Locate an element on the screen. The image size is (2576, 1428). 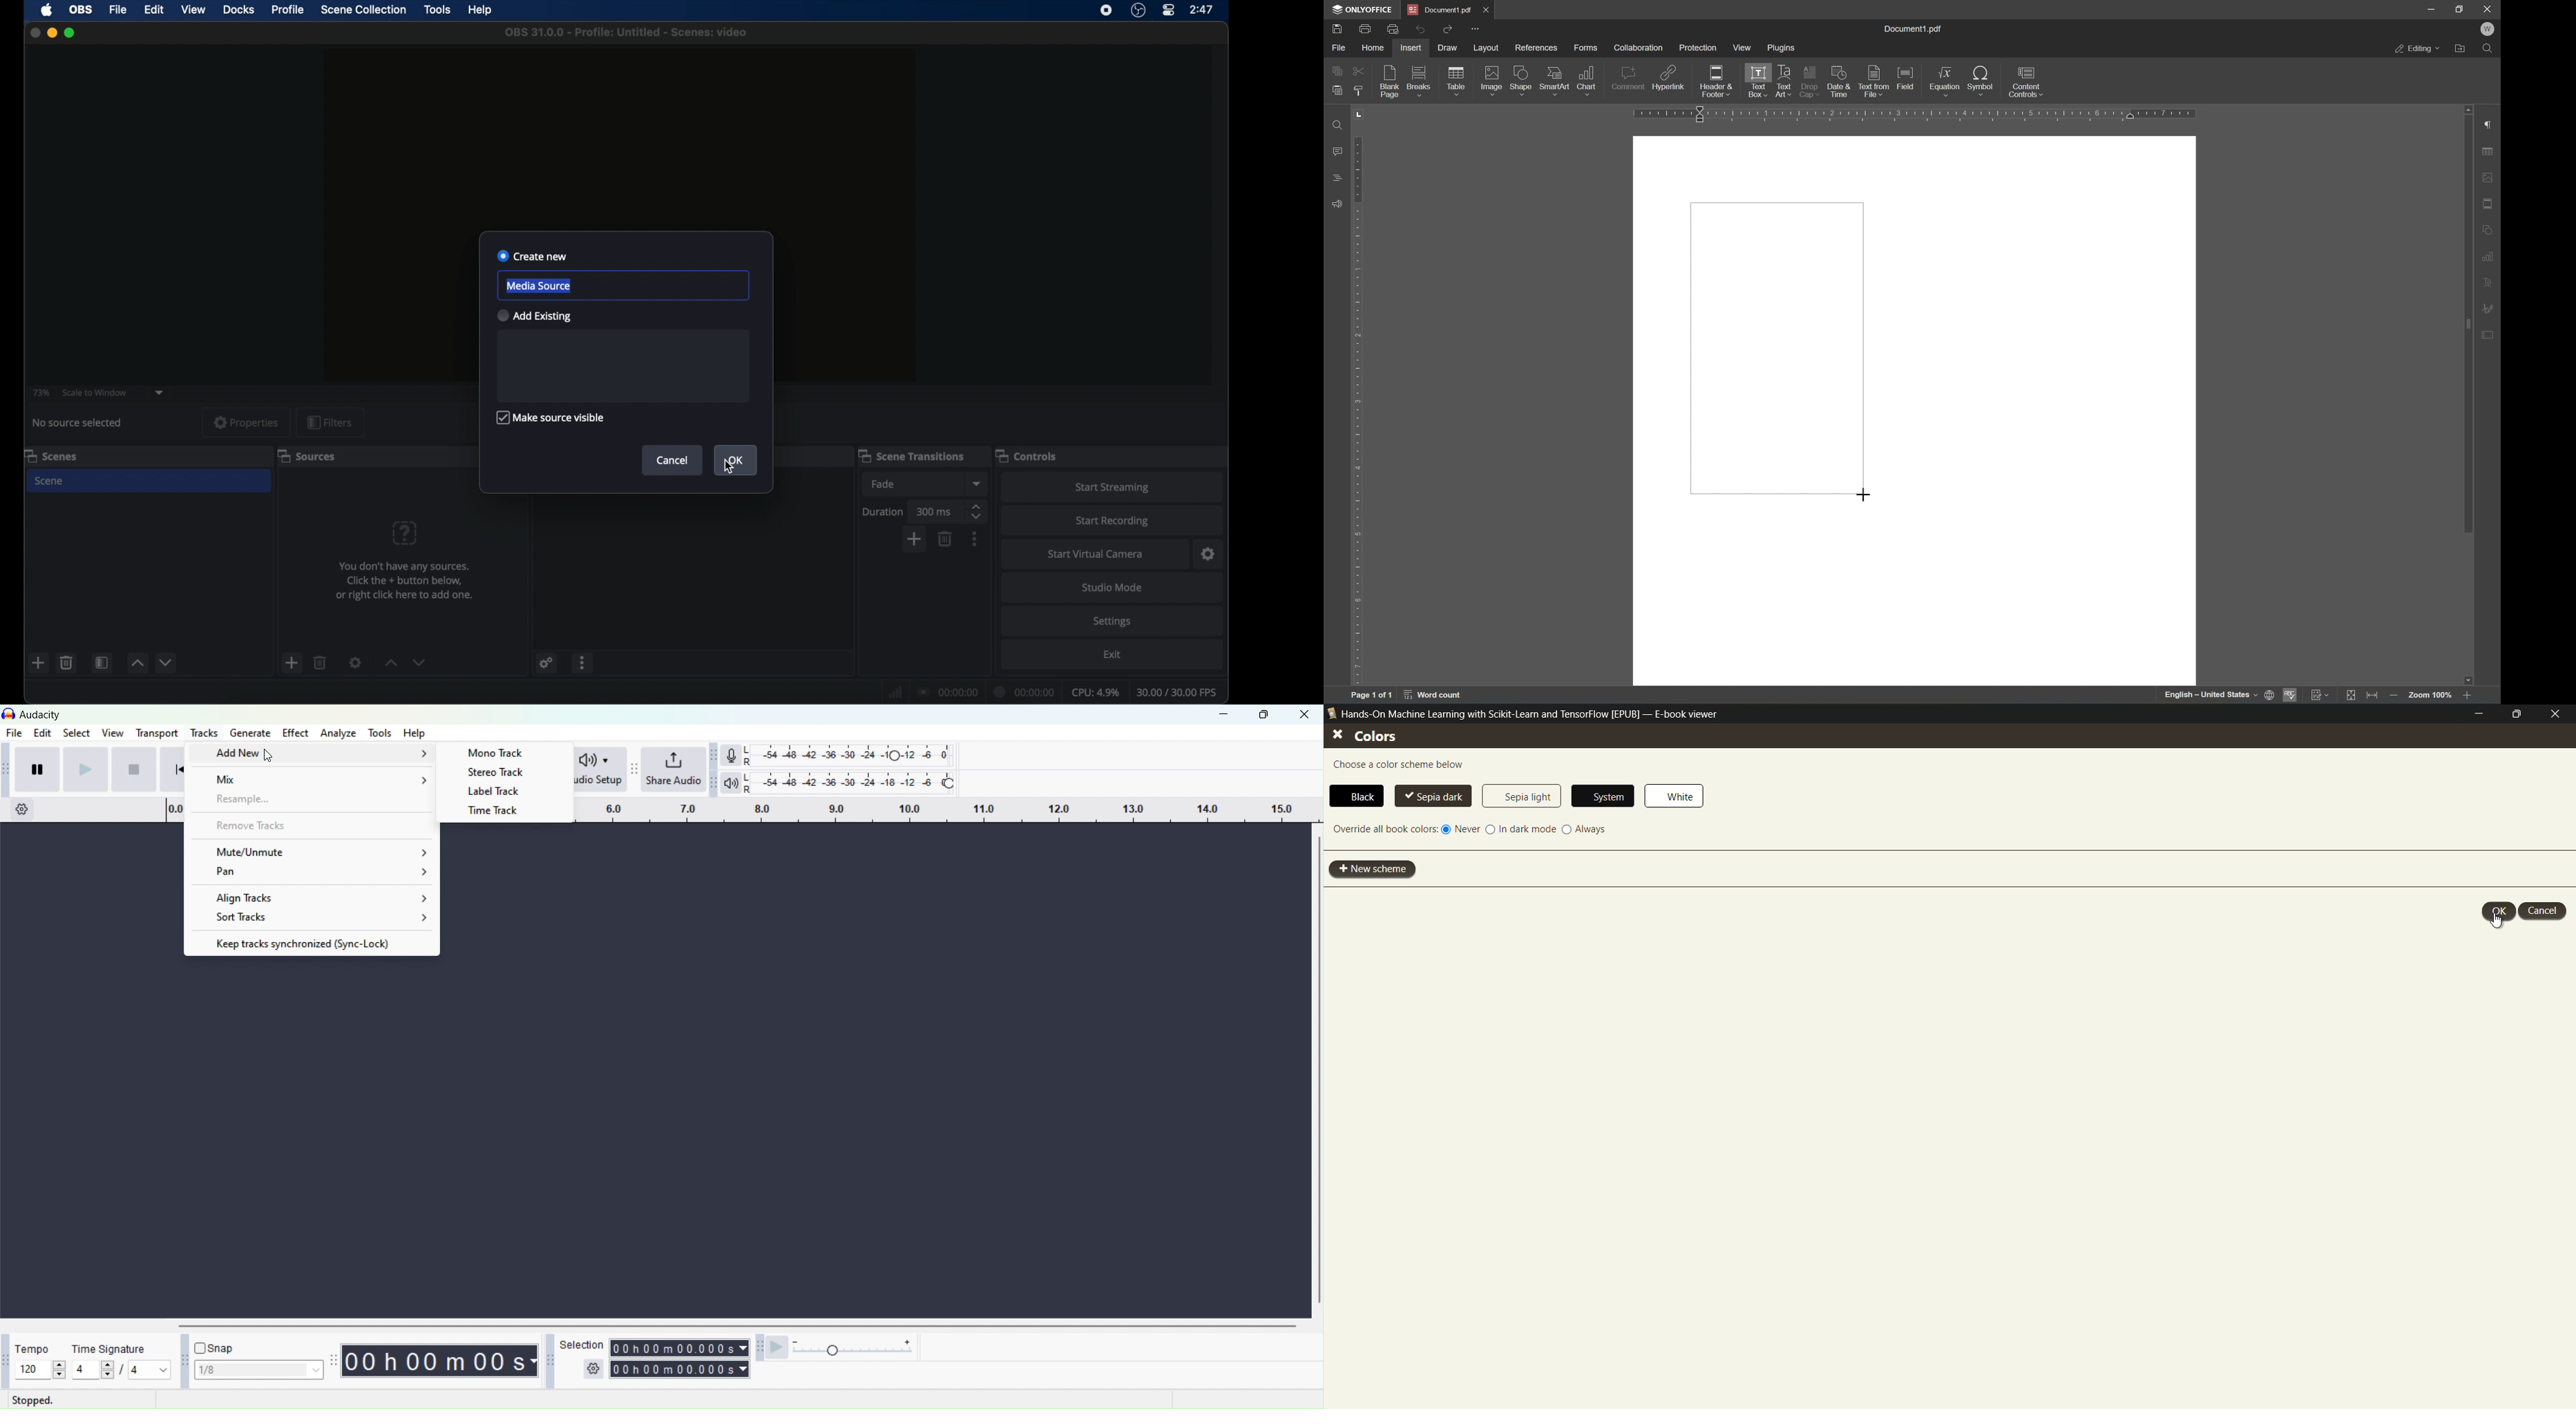
plugins is located at coordinates (1783, 49).